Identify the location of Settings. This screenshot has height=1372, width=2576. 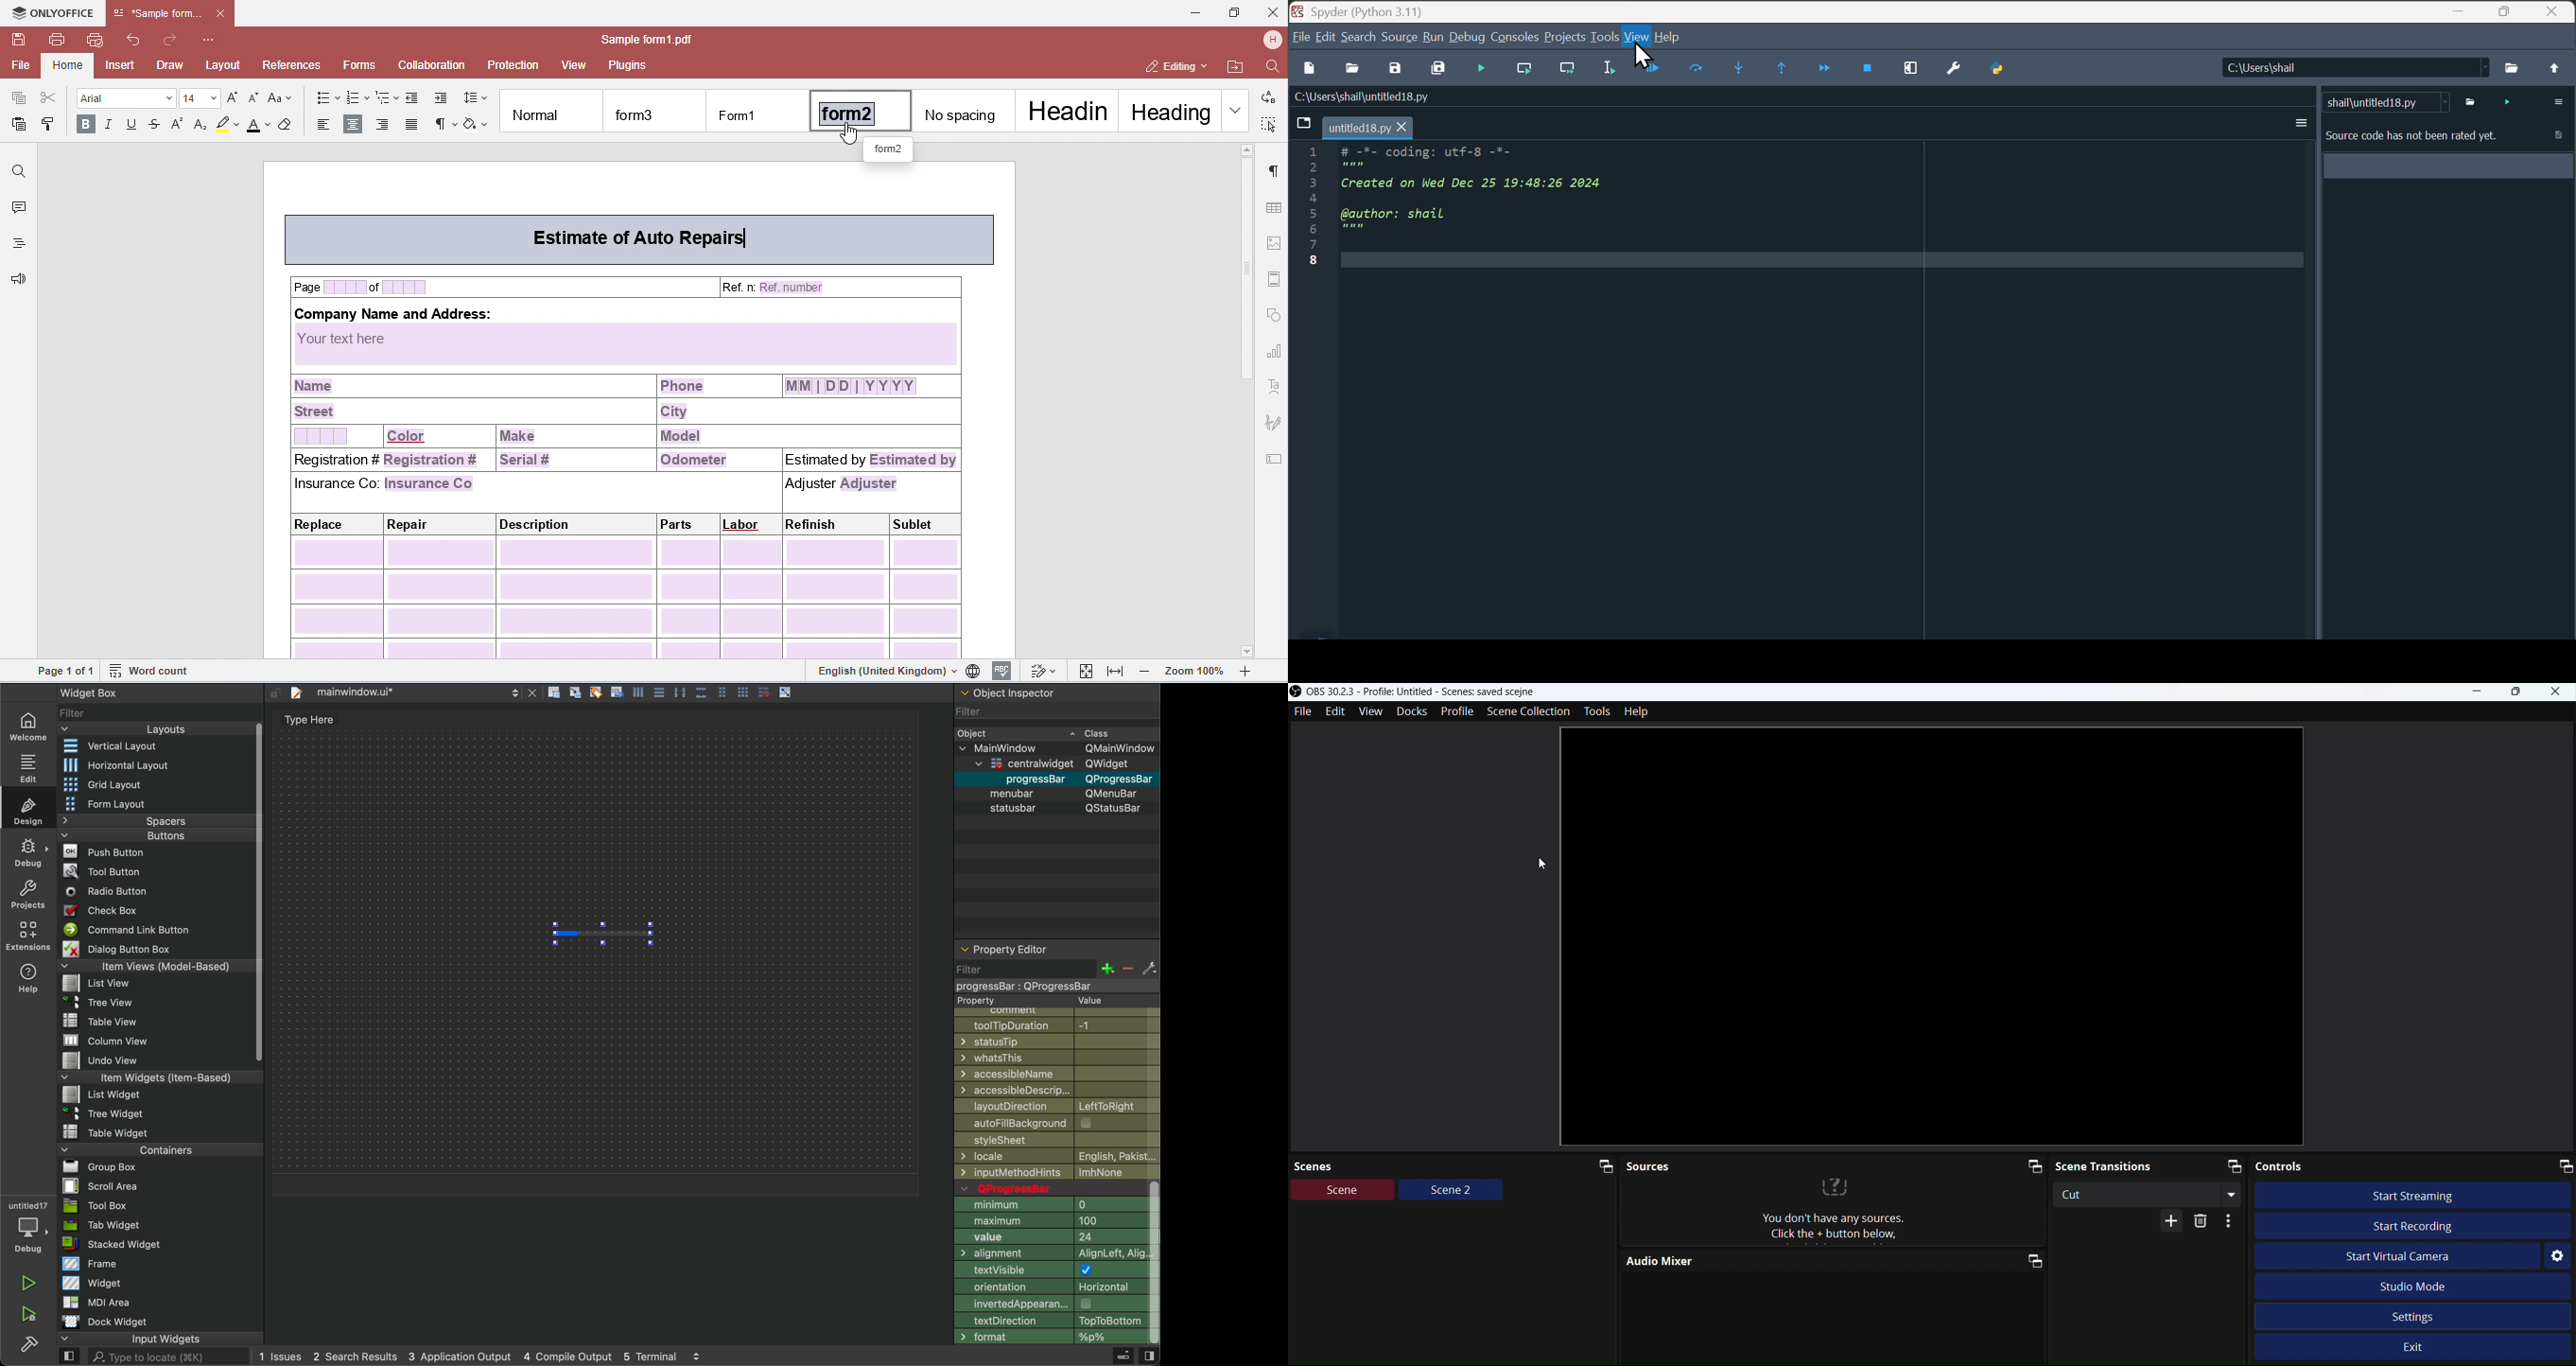
(2557, 1257).